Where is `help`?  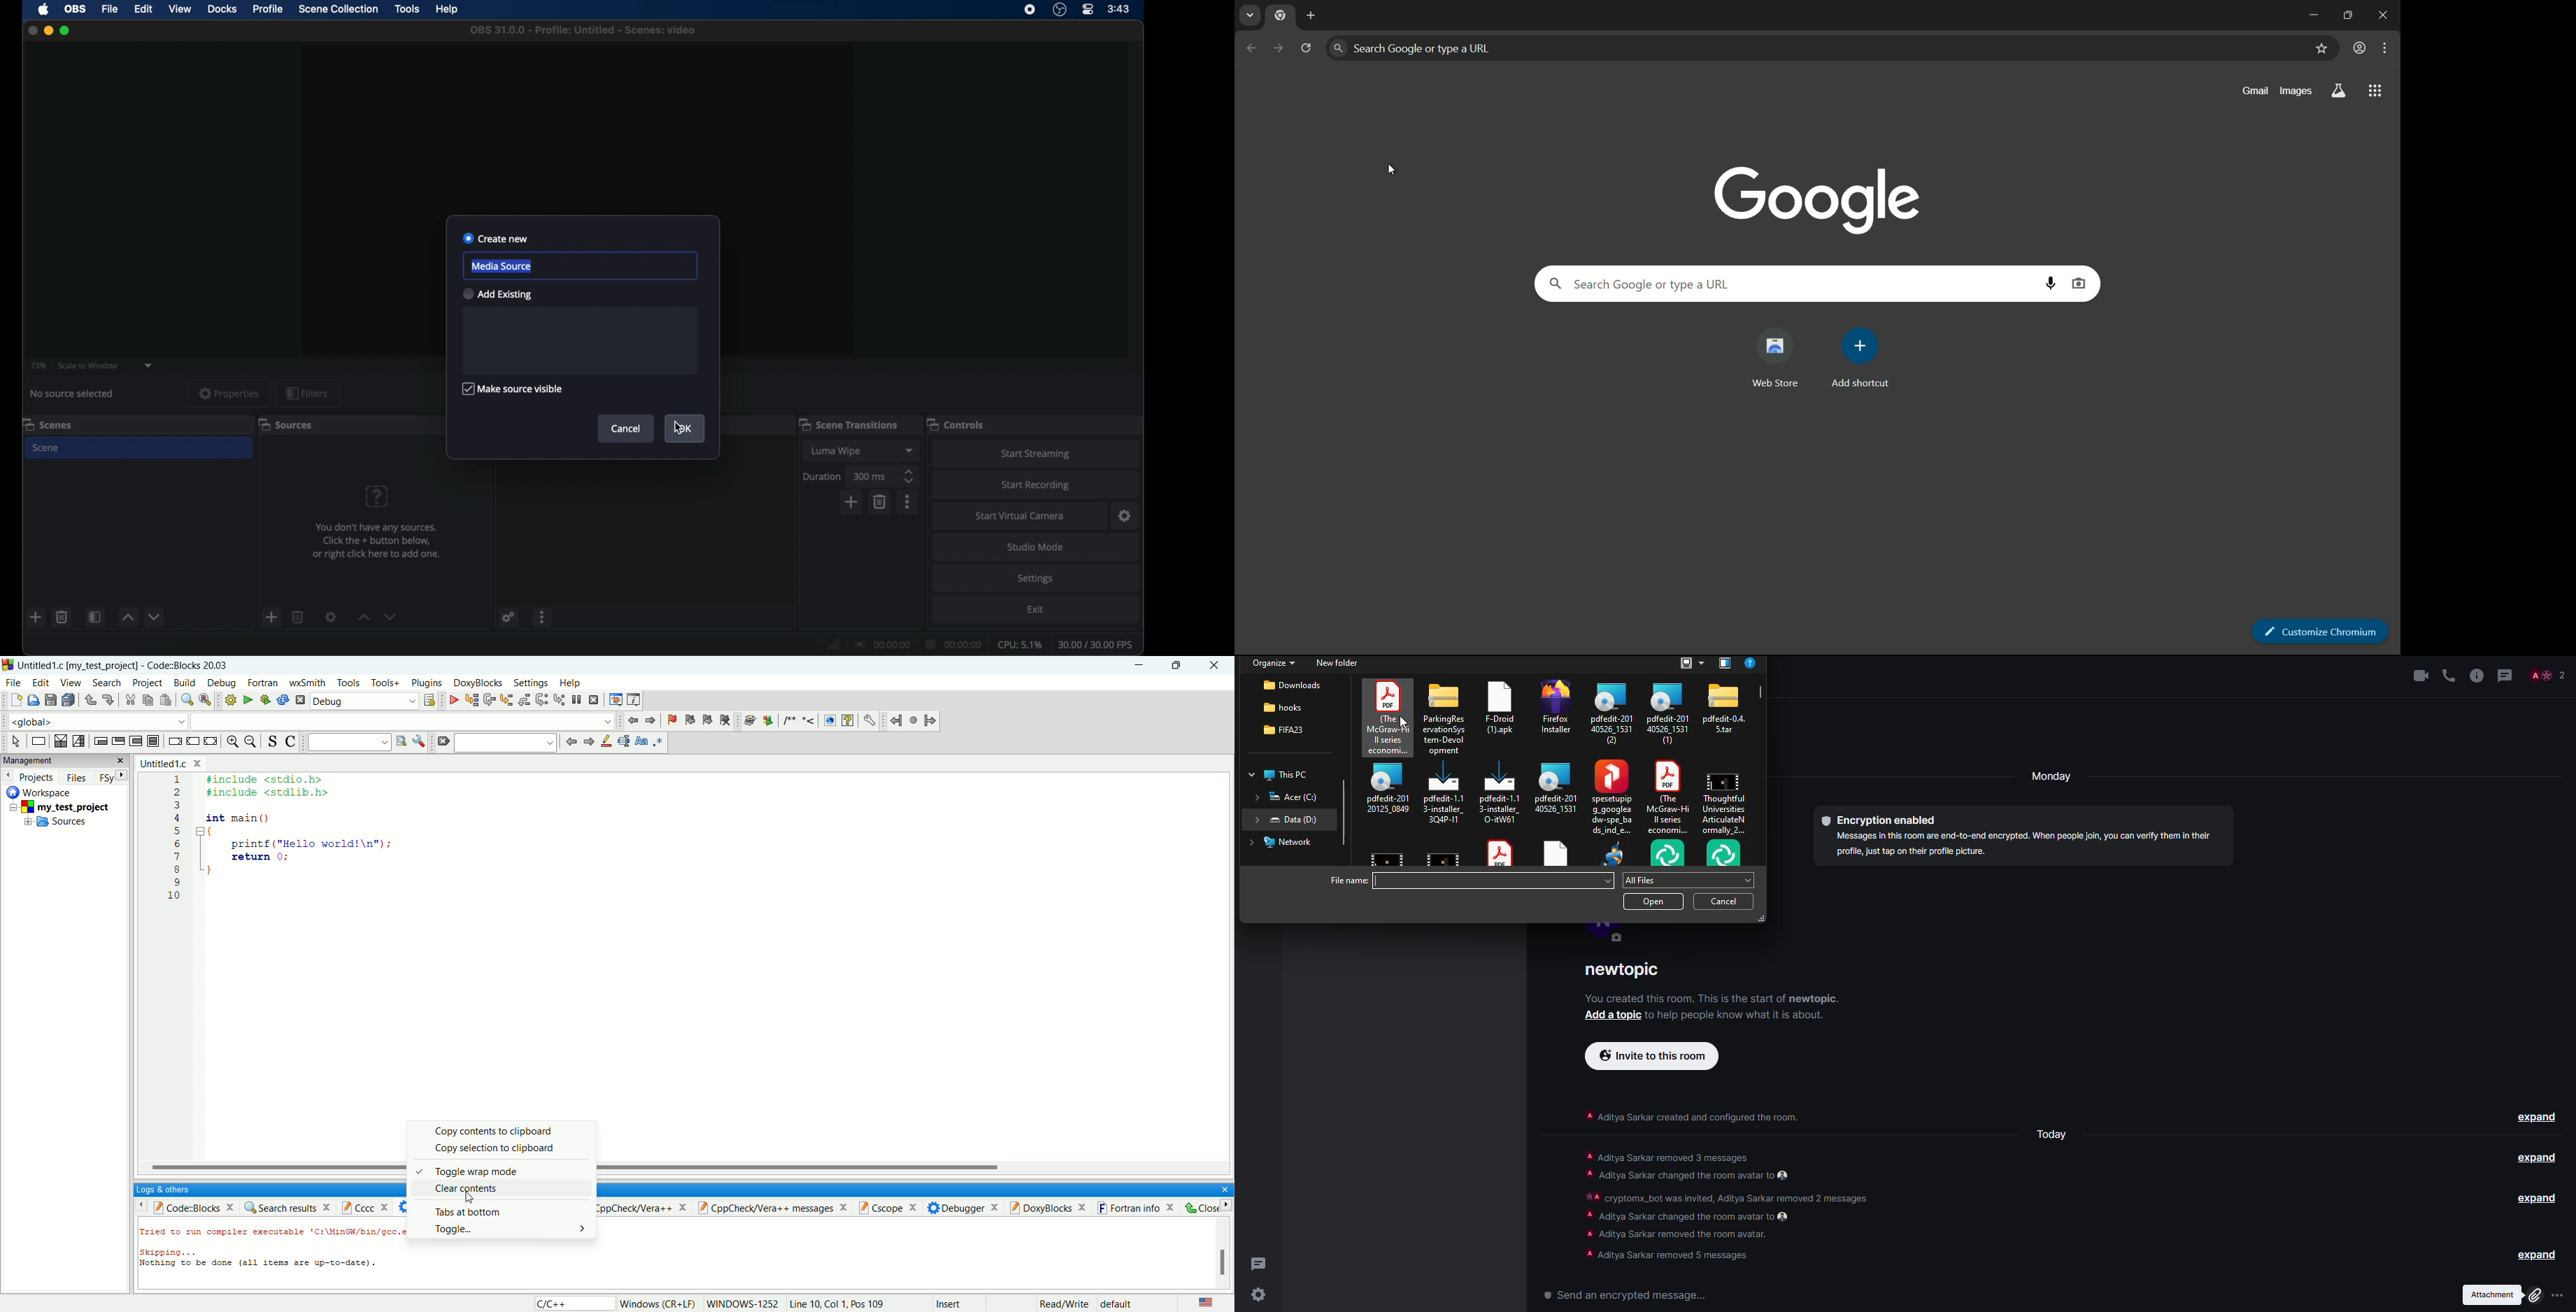 help is located at coordinates (448, 10).